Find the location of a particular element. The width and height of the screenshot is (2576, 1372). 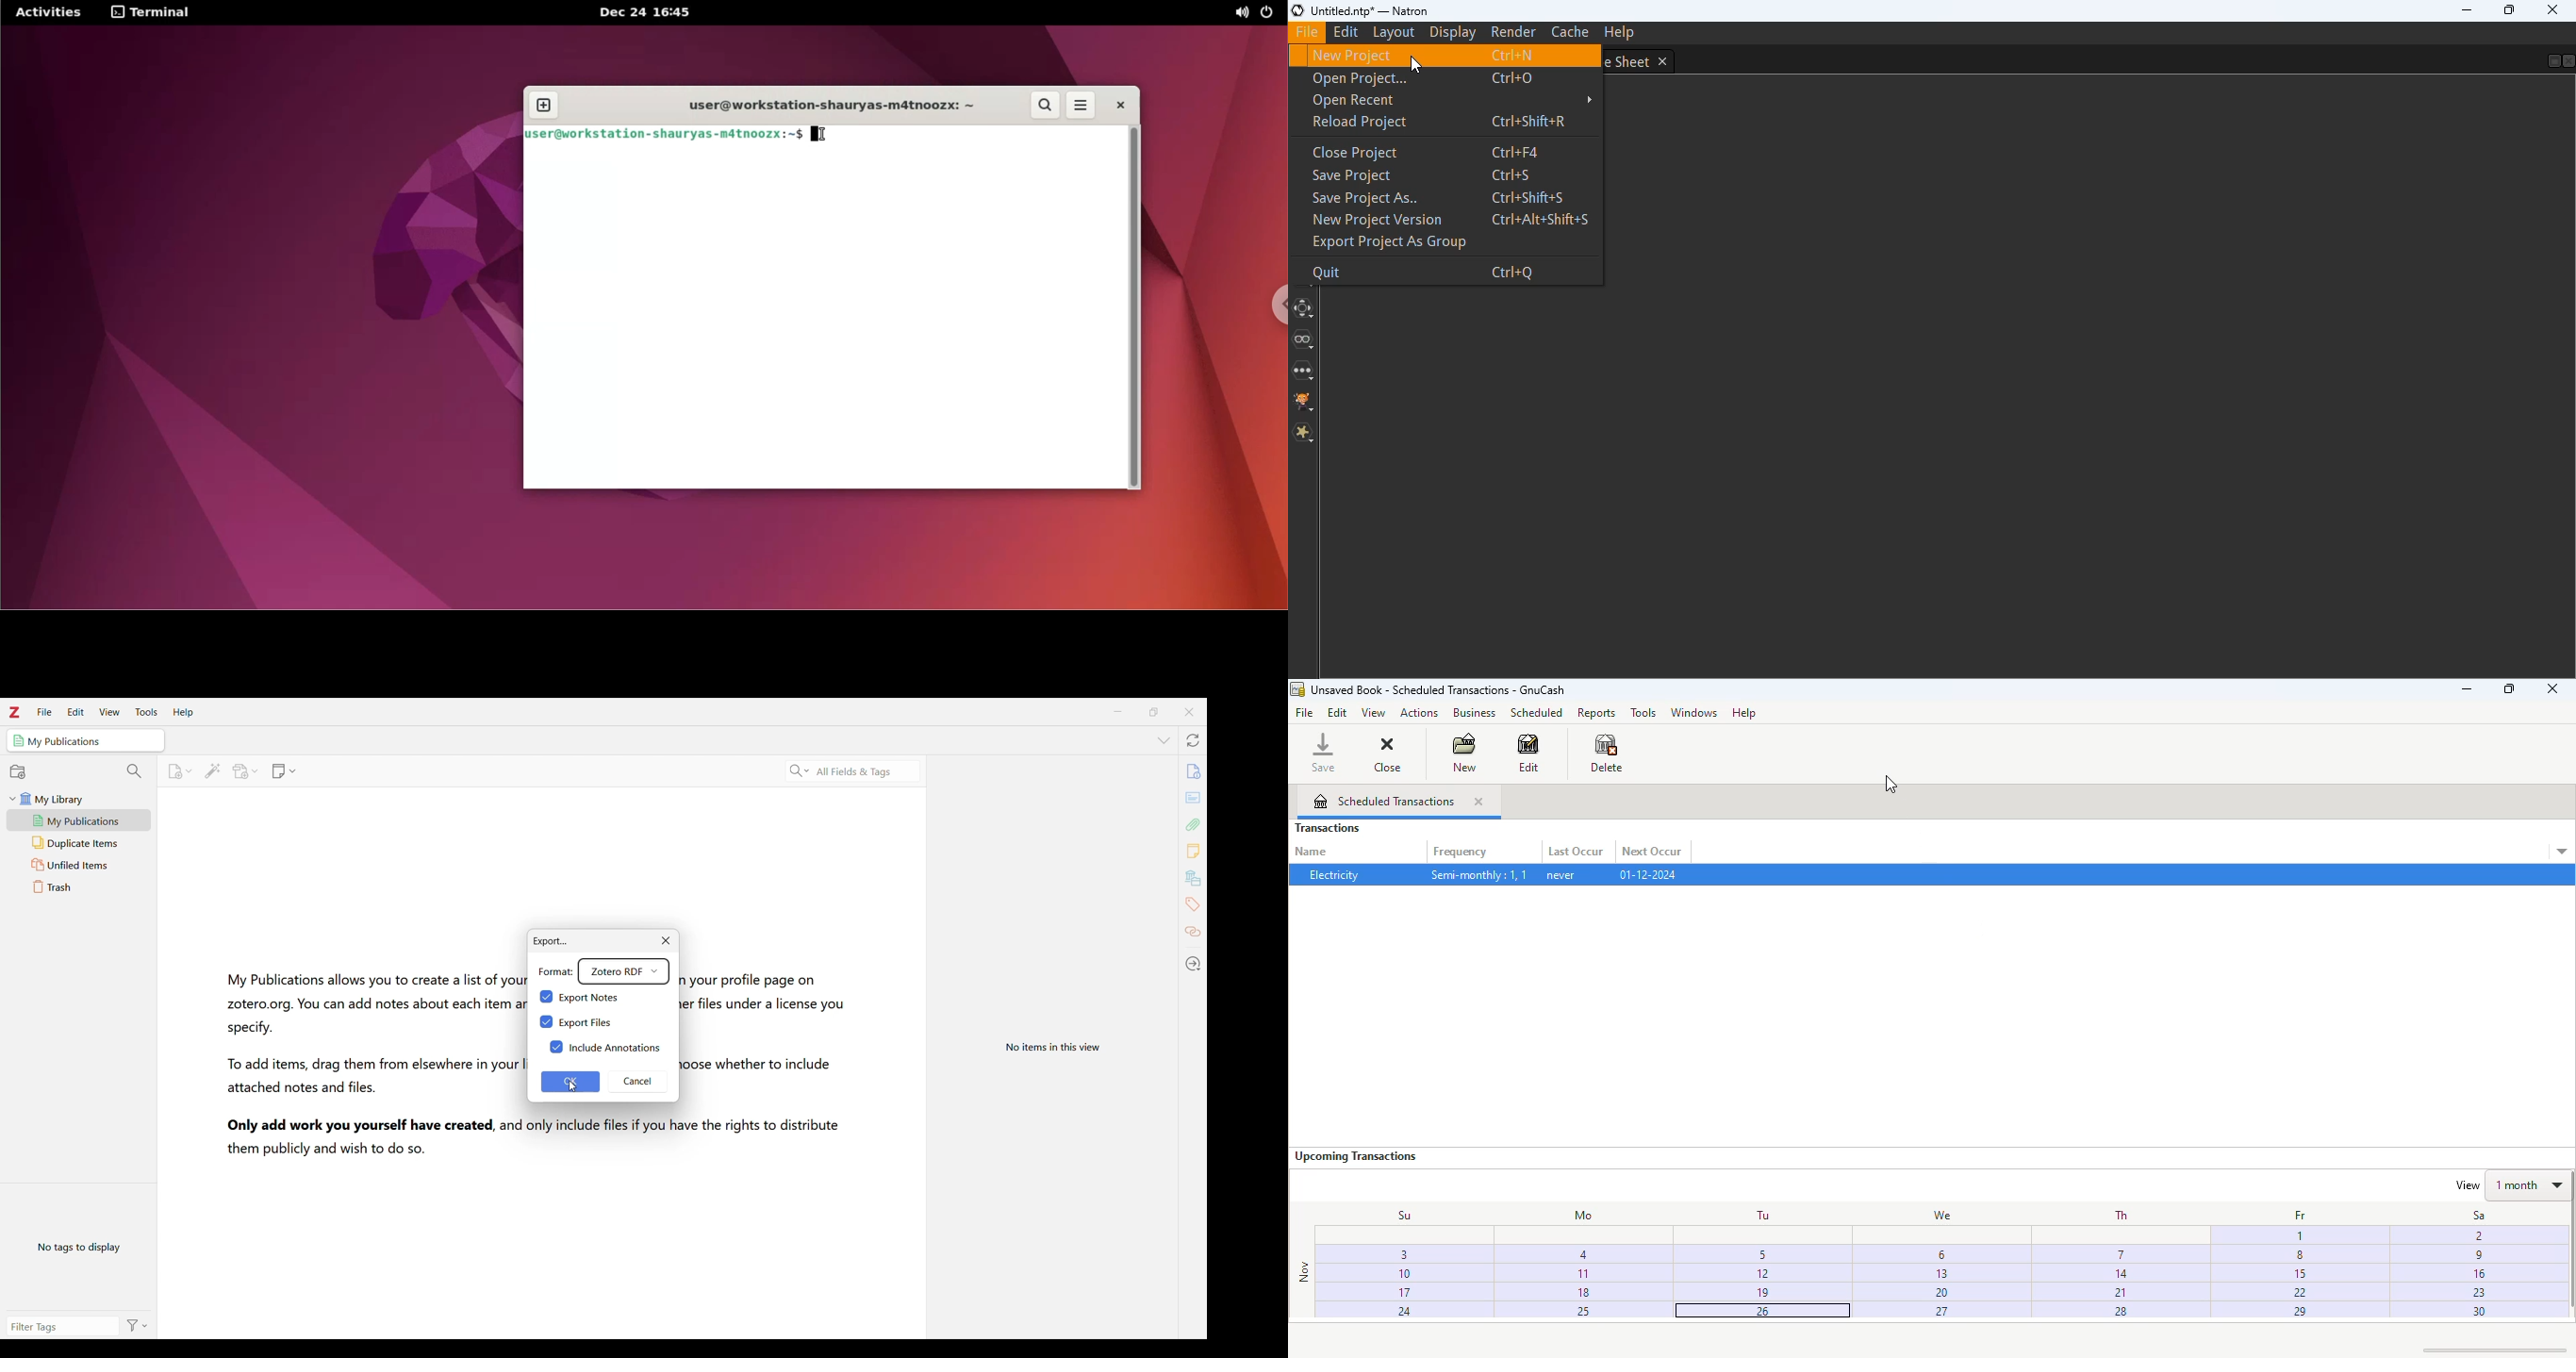

Cursor is located at coordinates (570, 1083).